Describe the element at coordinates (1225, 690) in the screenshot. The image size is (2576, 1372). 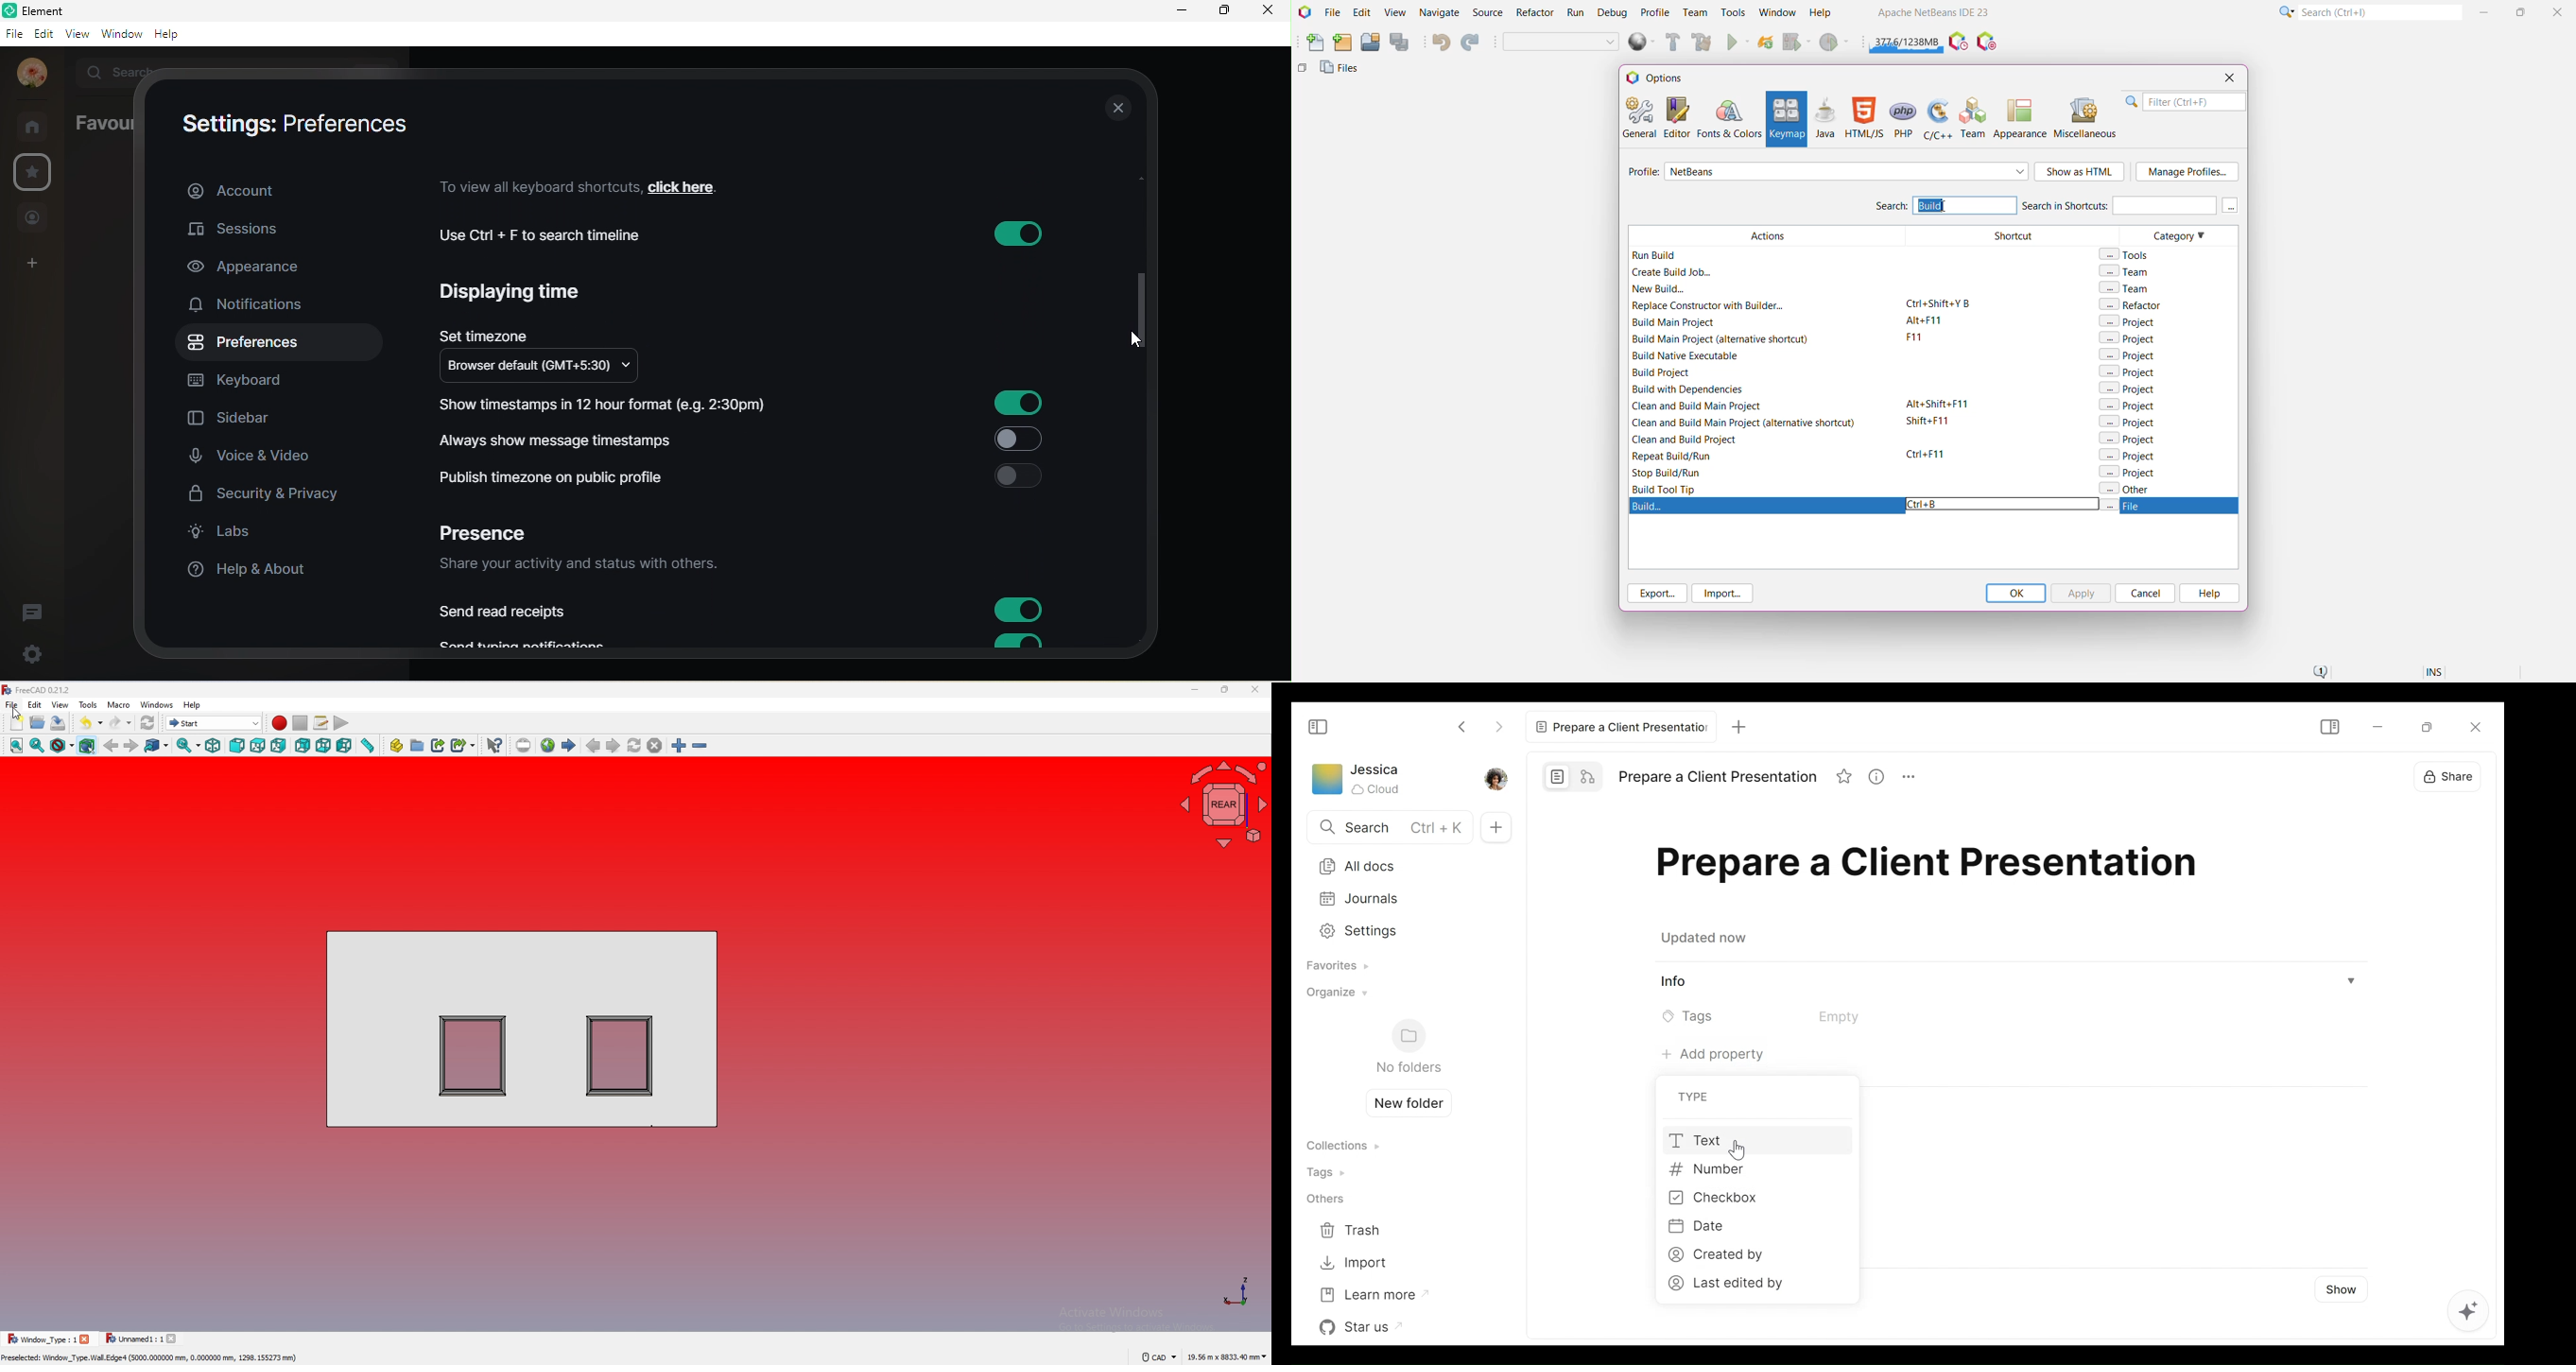
I see `resize` at that location.